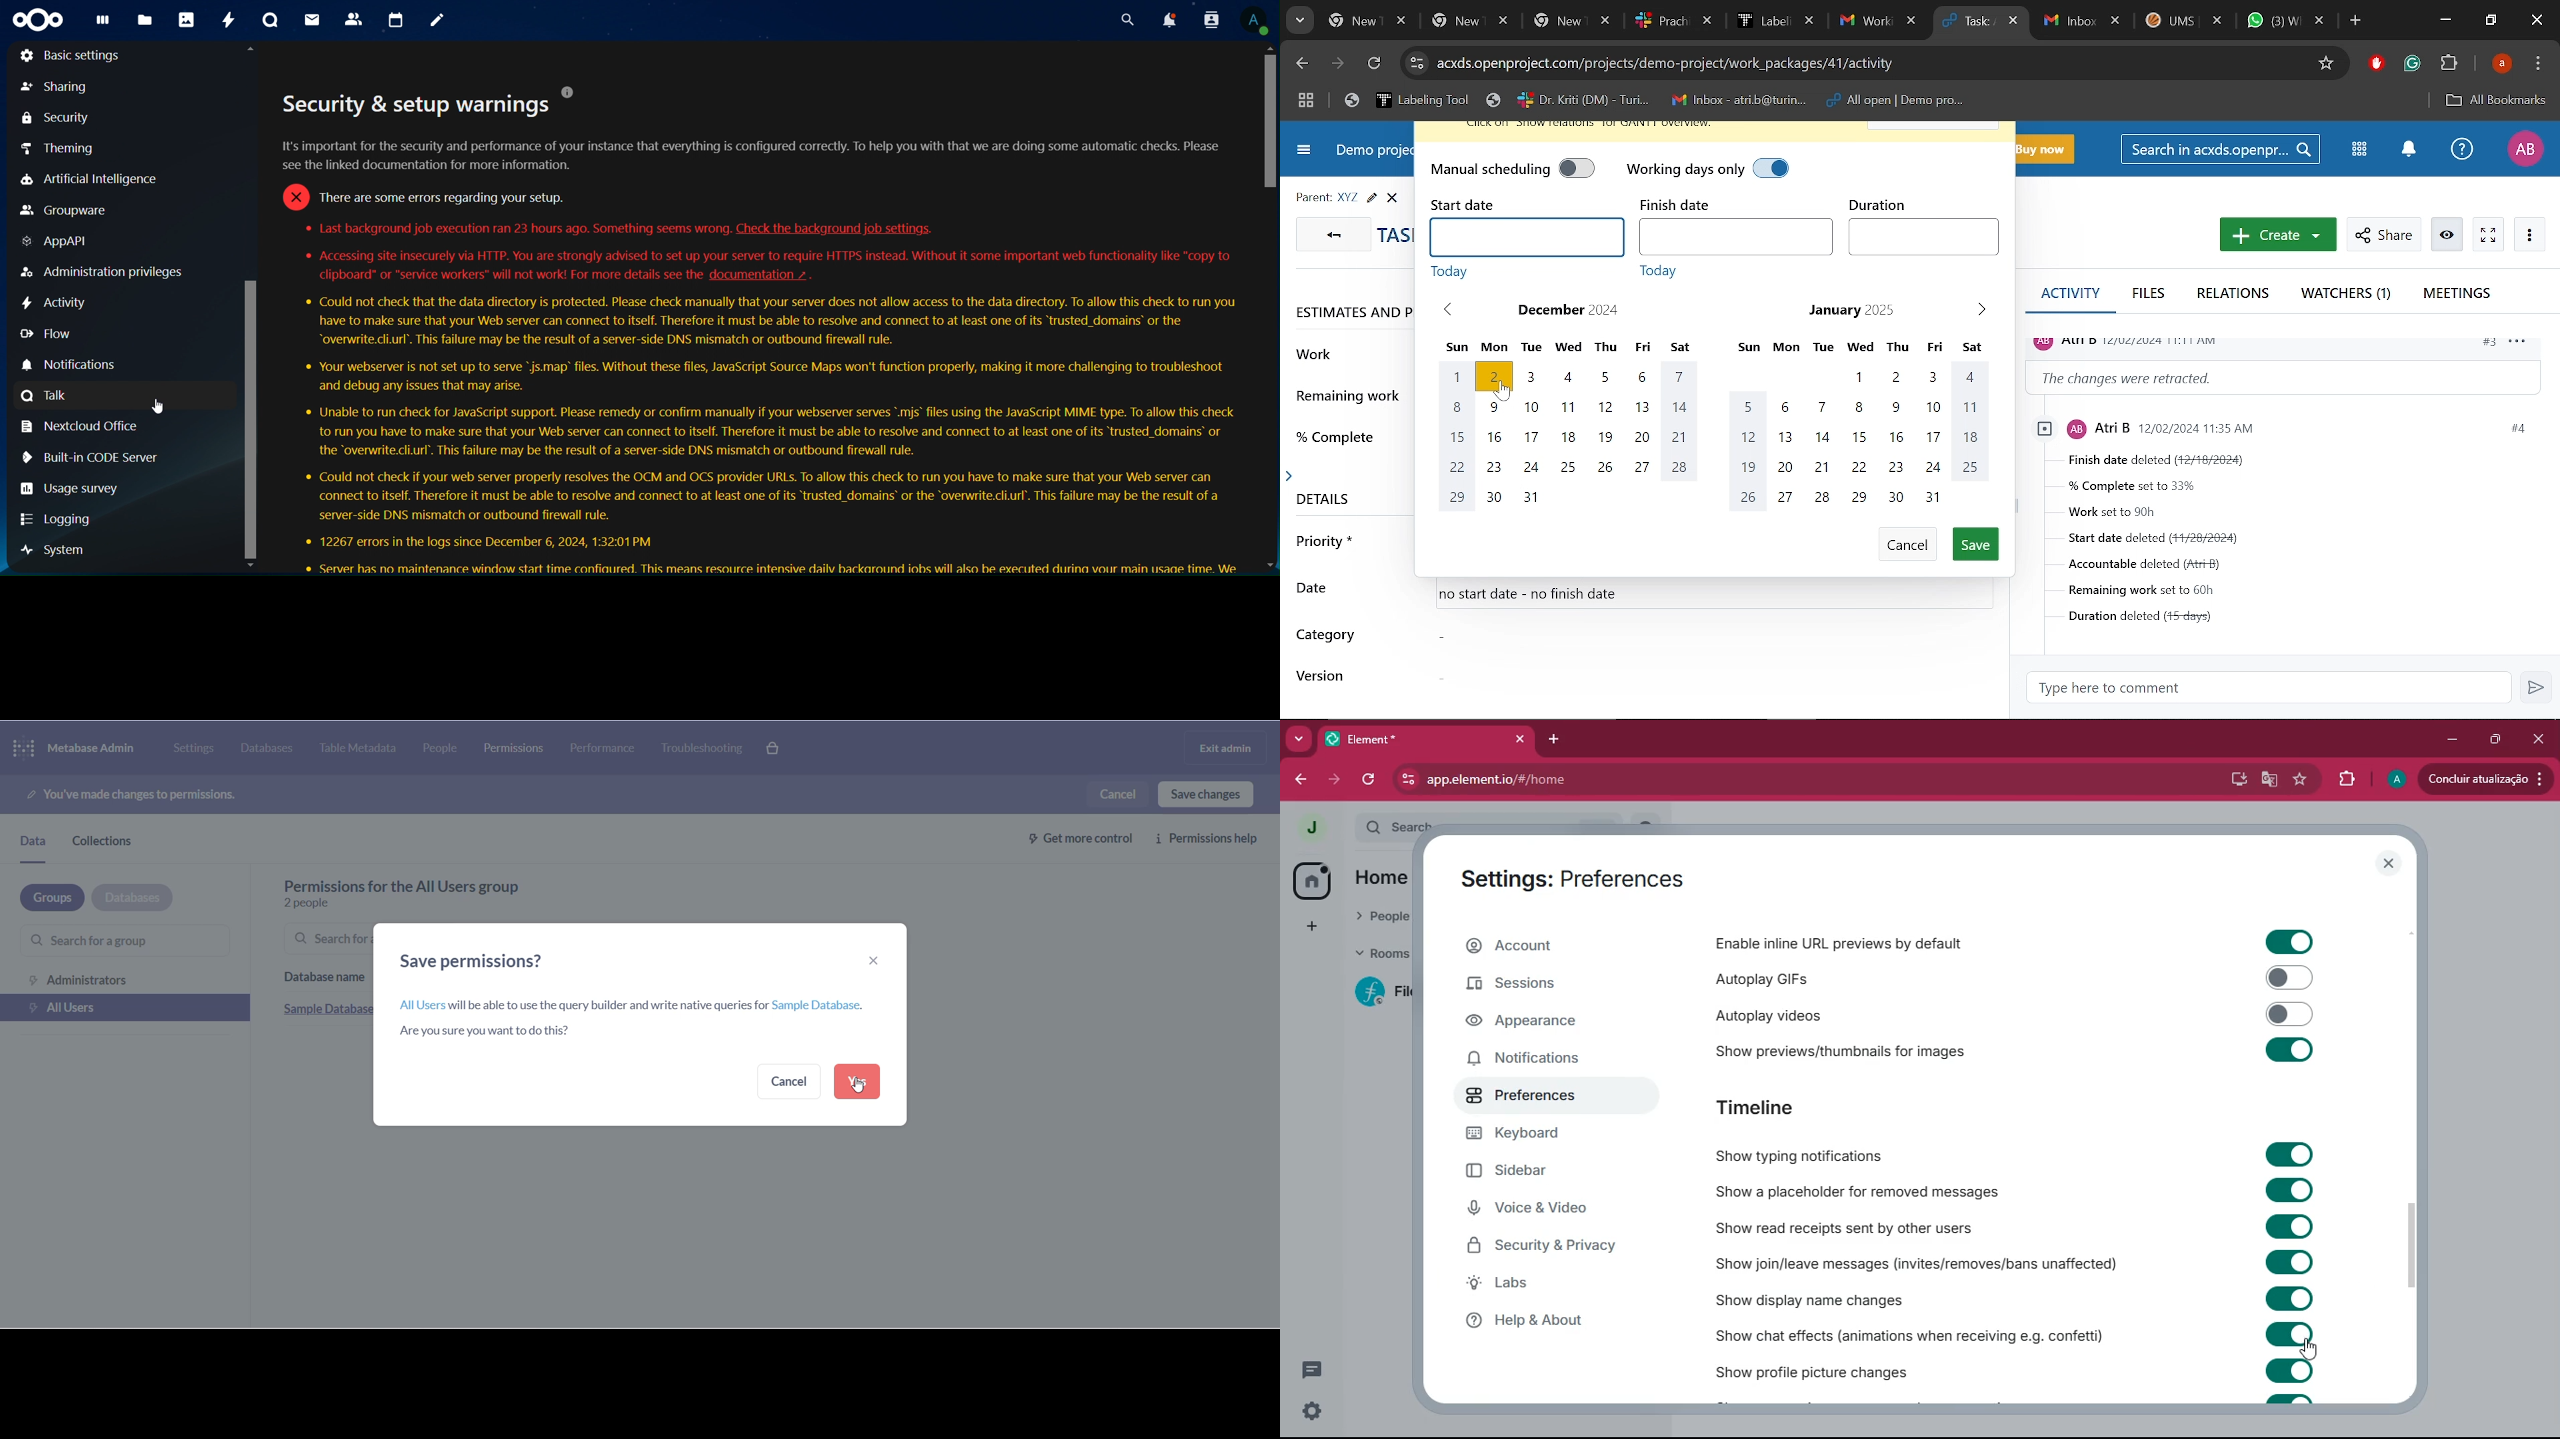 Image resolution: width=2576 pixels, height=1456 pixels. I want to click on Meetings, so click(2459, 296).